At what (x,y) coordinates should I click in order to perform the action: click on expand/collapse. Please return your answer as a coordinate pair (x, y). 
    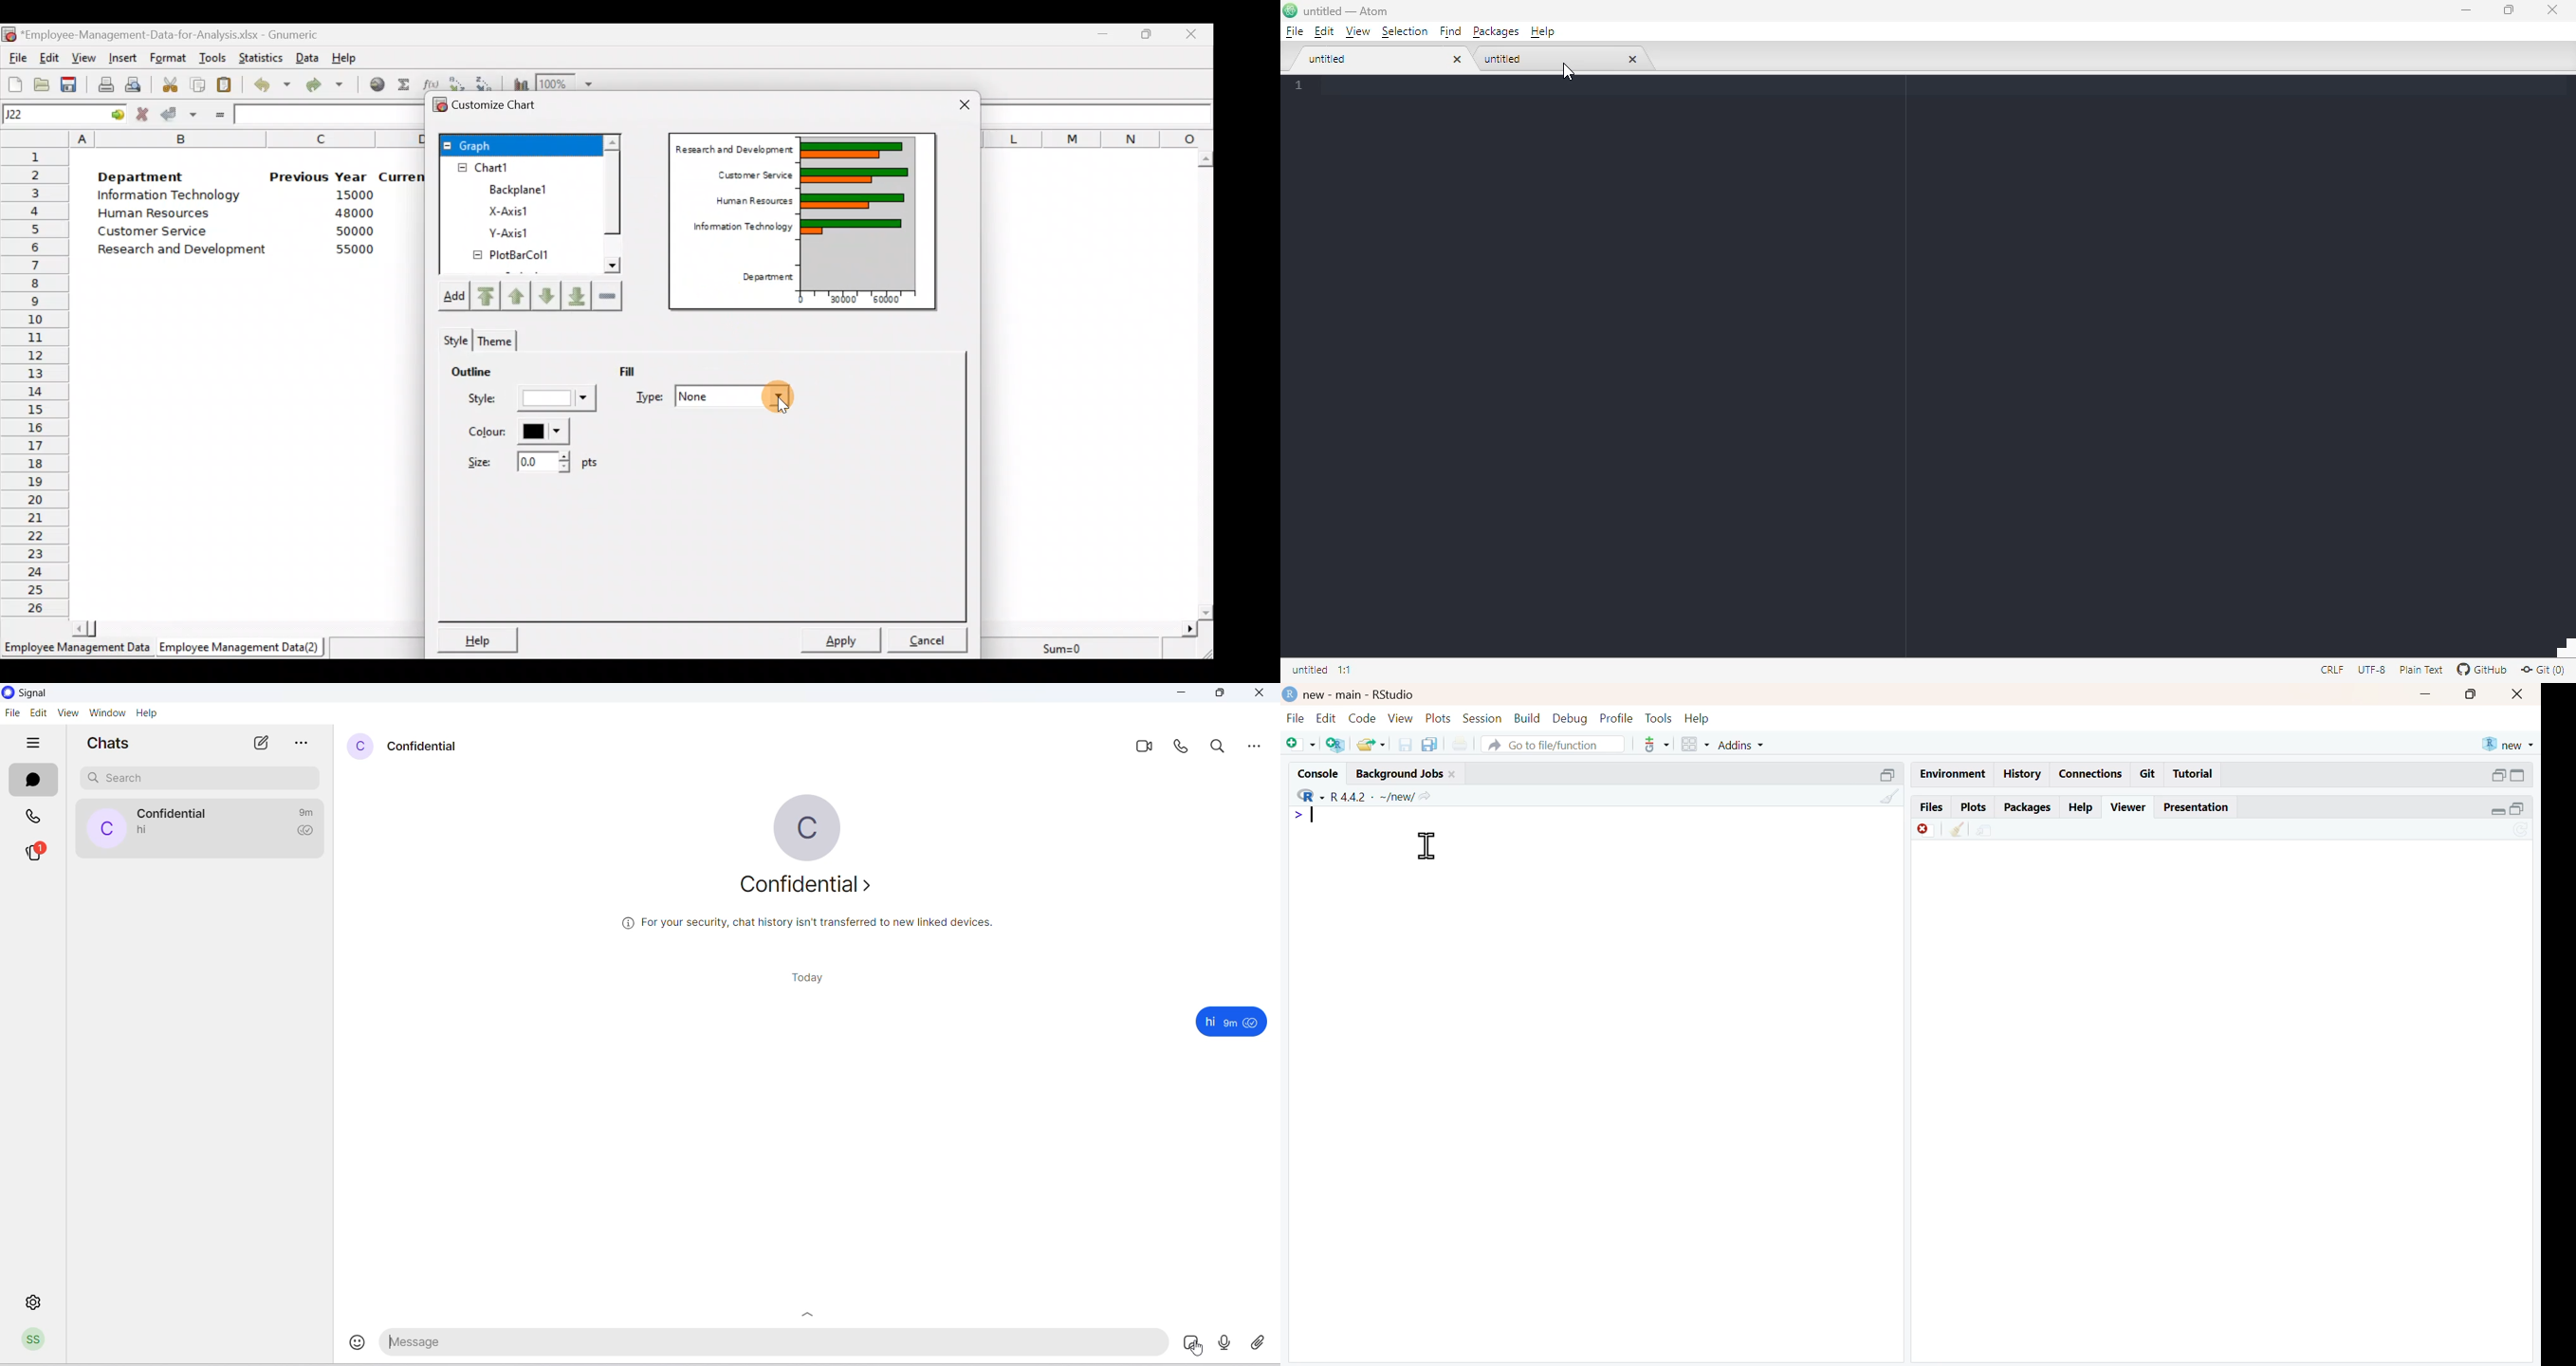
    Looking at the image, I should click on (2517, 775).